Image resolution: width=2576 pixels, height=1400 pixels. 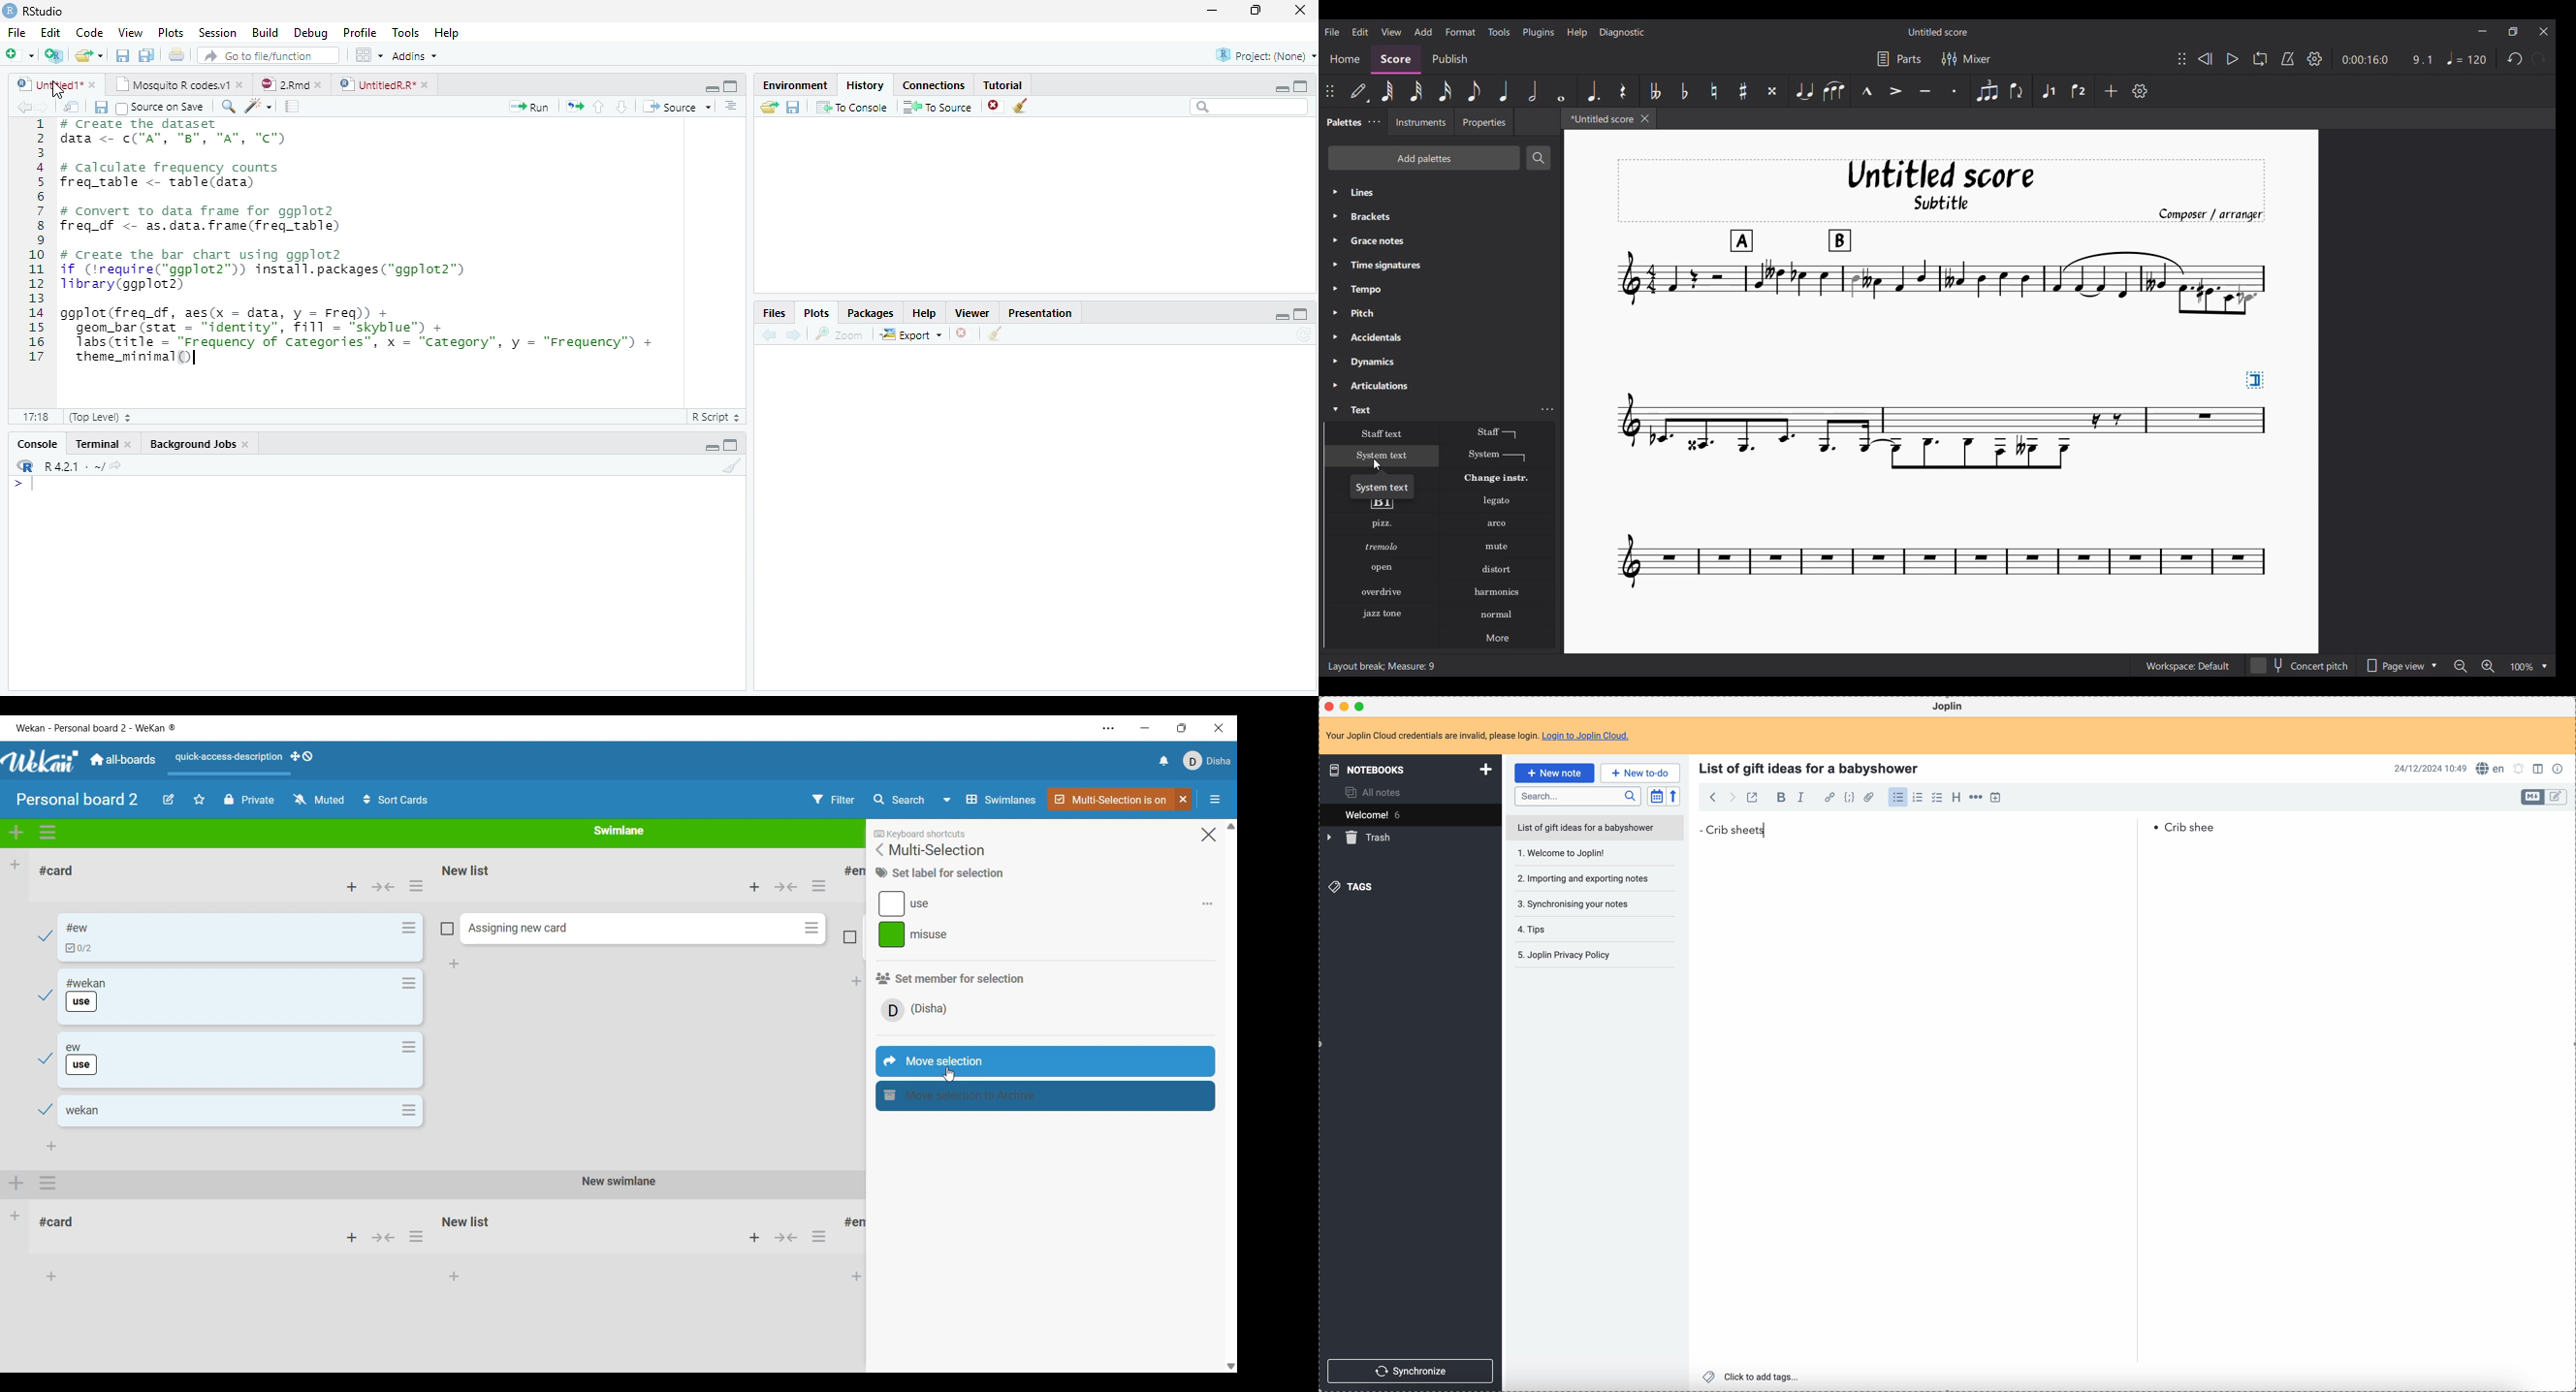 I want to click on Minimize, so click(x=712, y=447).